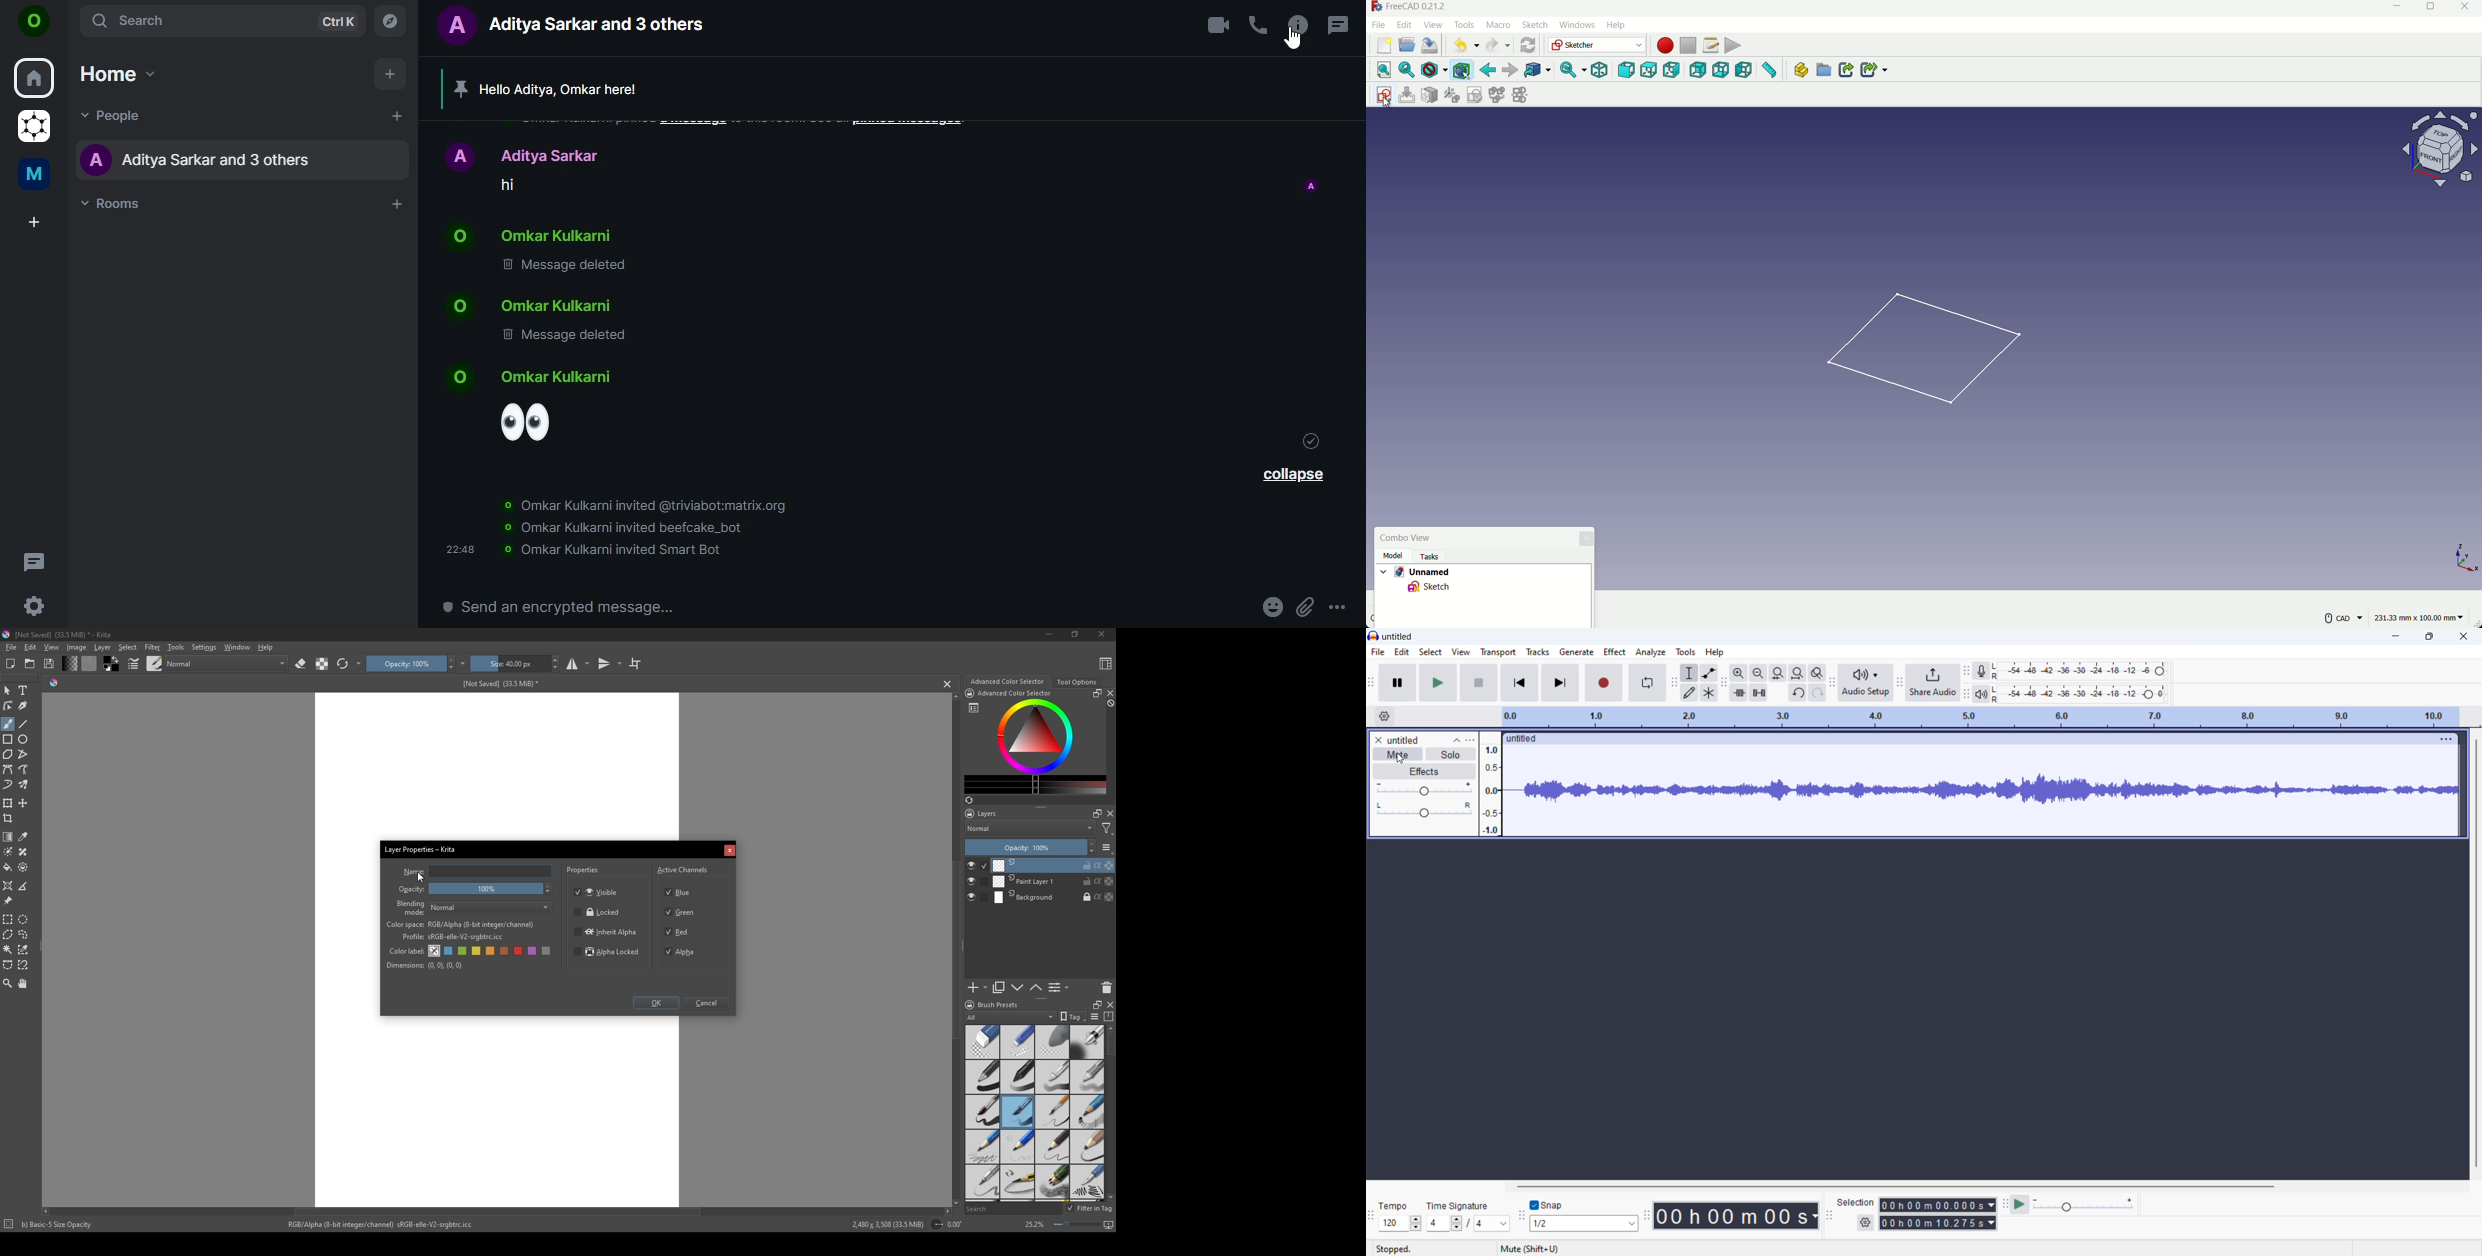  What do you see at coordinates (405, 950) in the screenshot?
I see `Color label` at bounding box center [405, 950].